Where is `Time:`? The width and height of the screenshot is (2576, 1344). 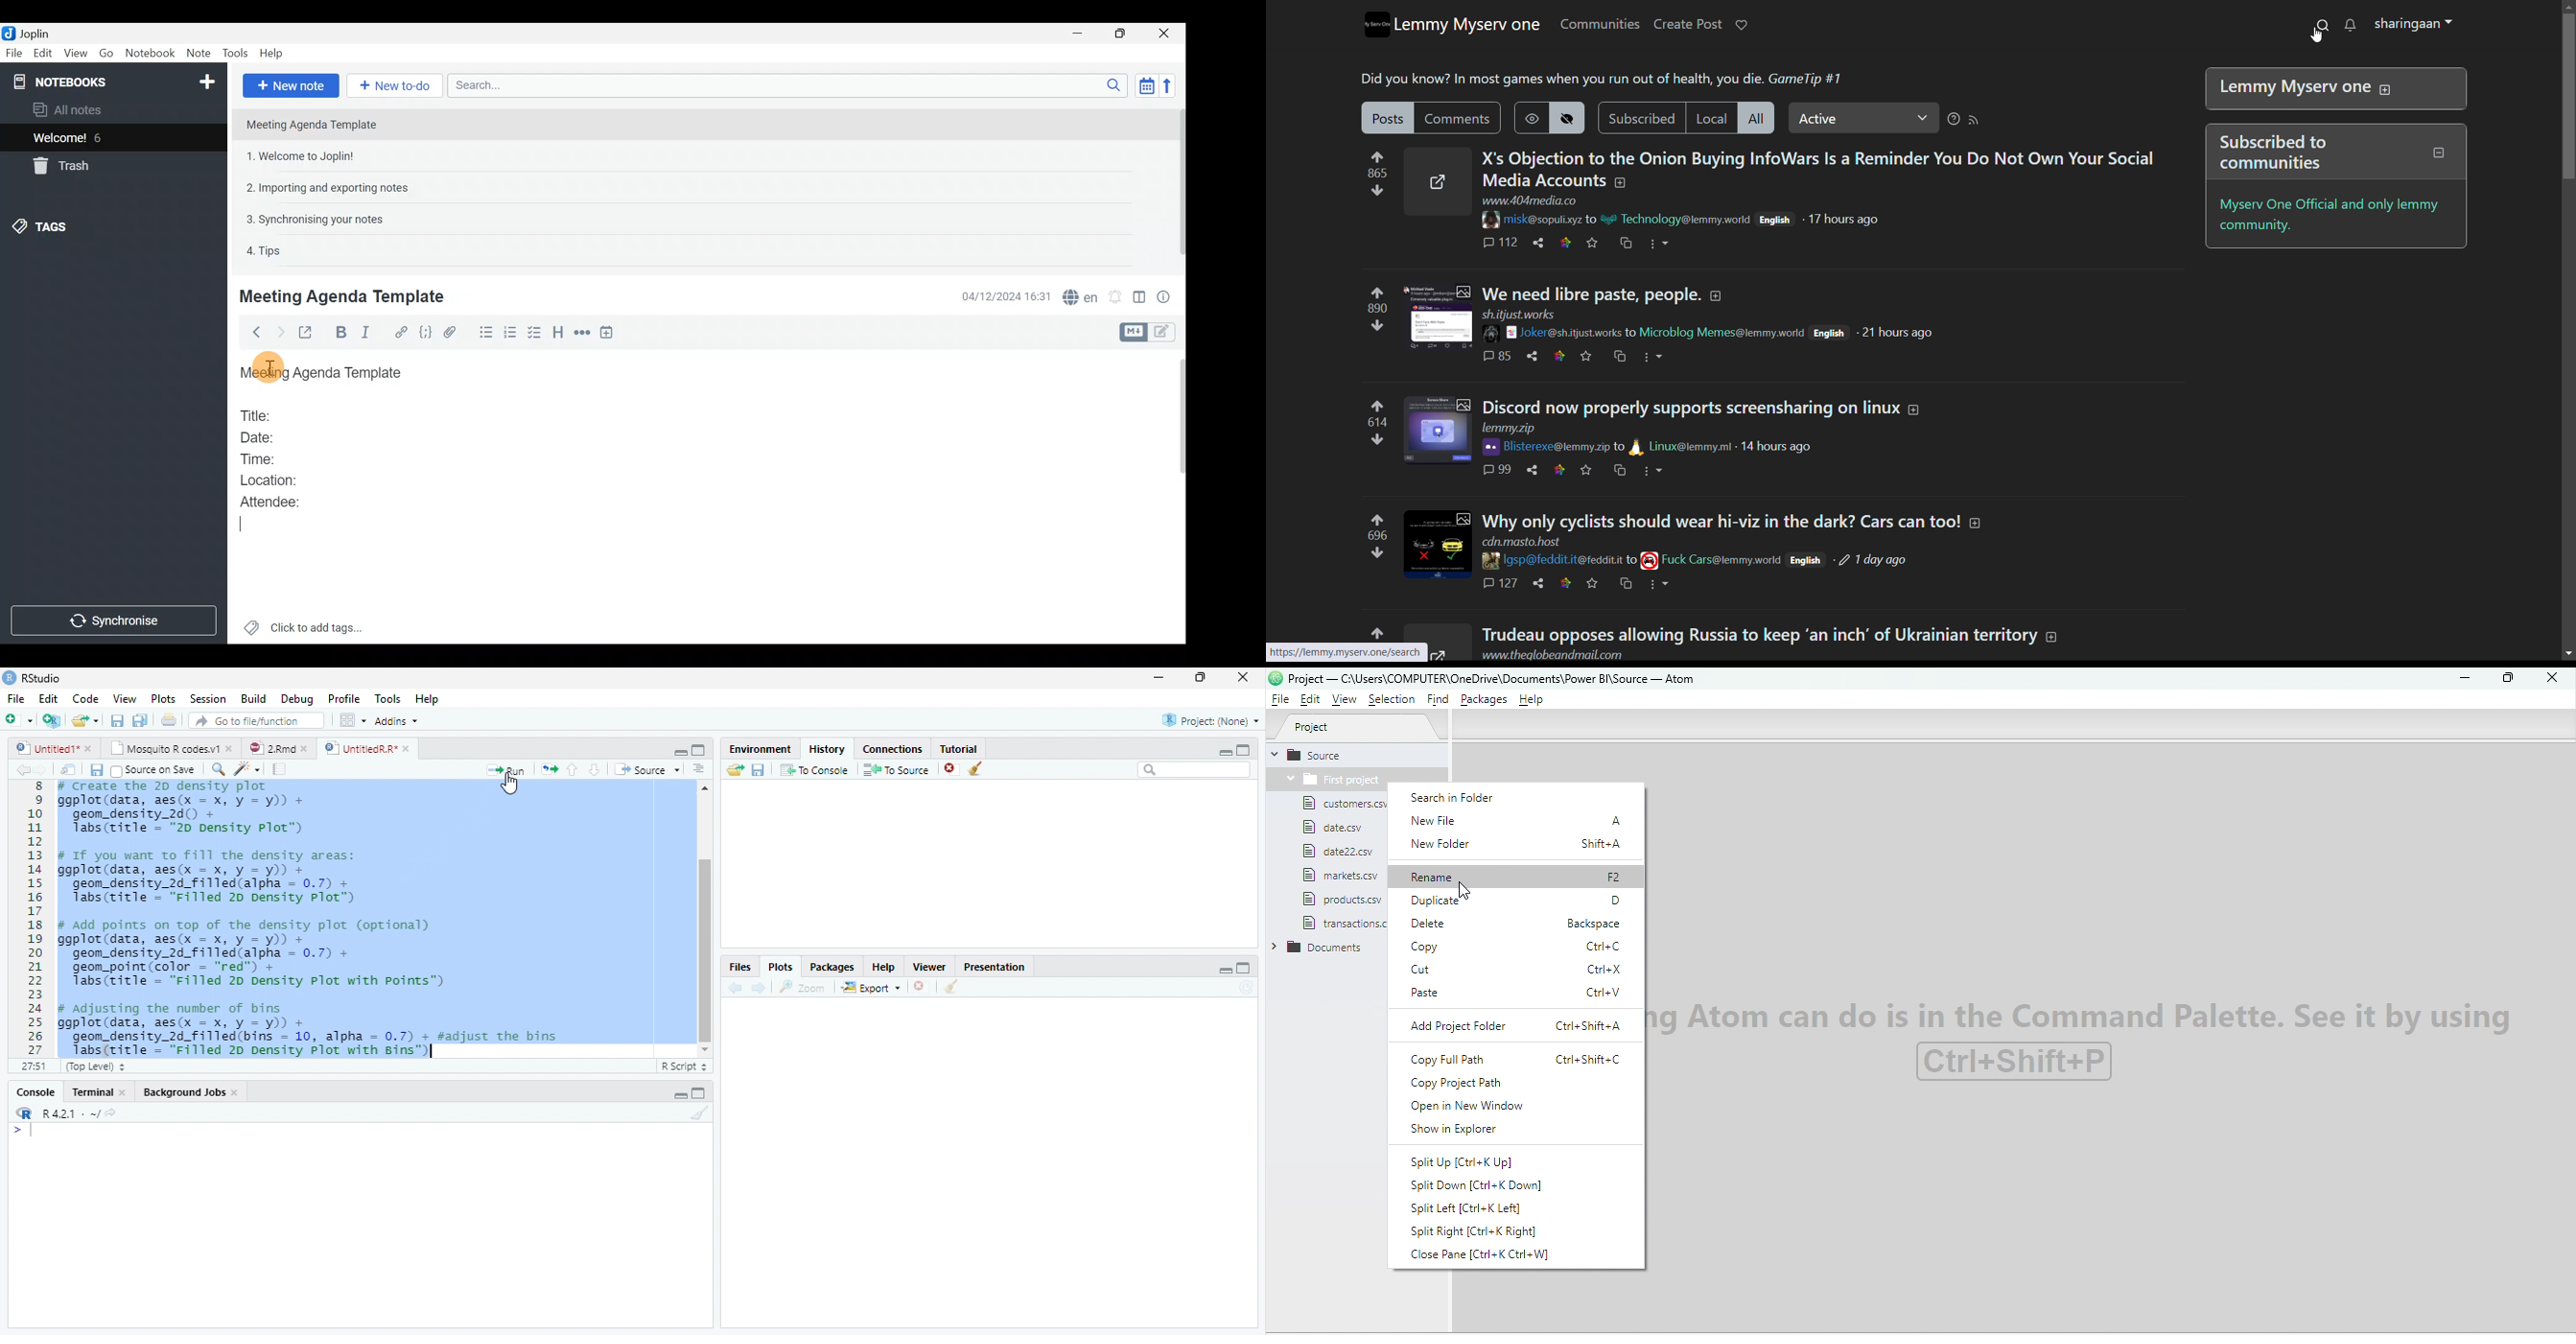
Time: is located at coordinates (258, 457).